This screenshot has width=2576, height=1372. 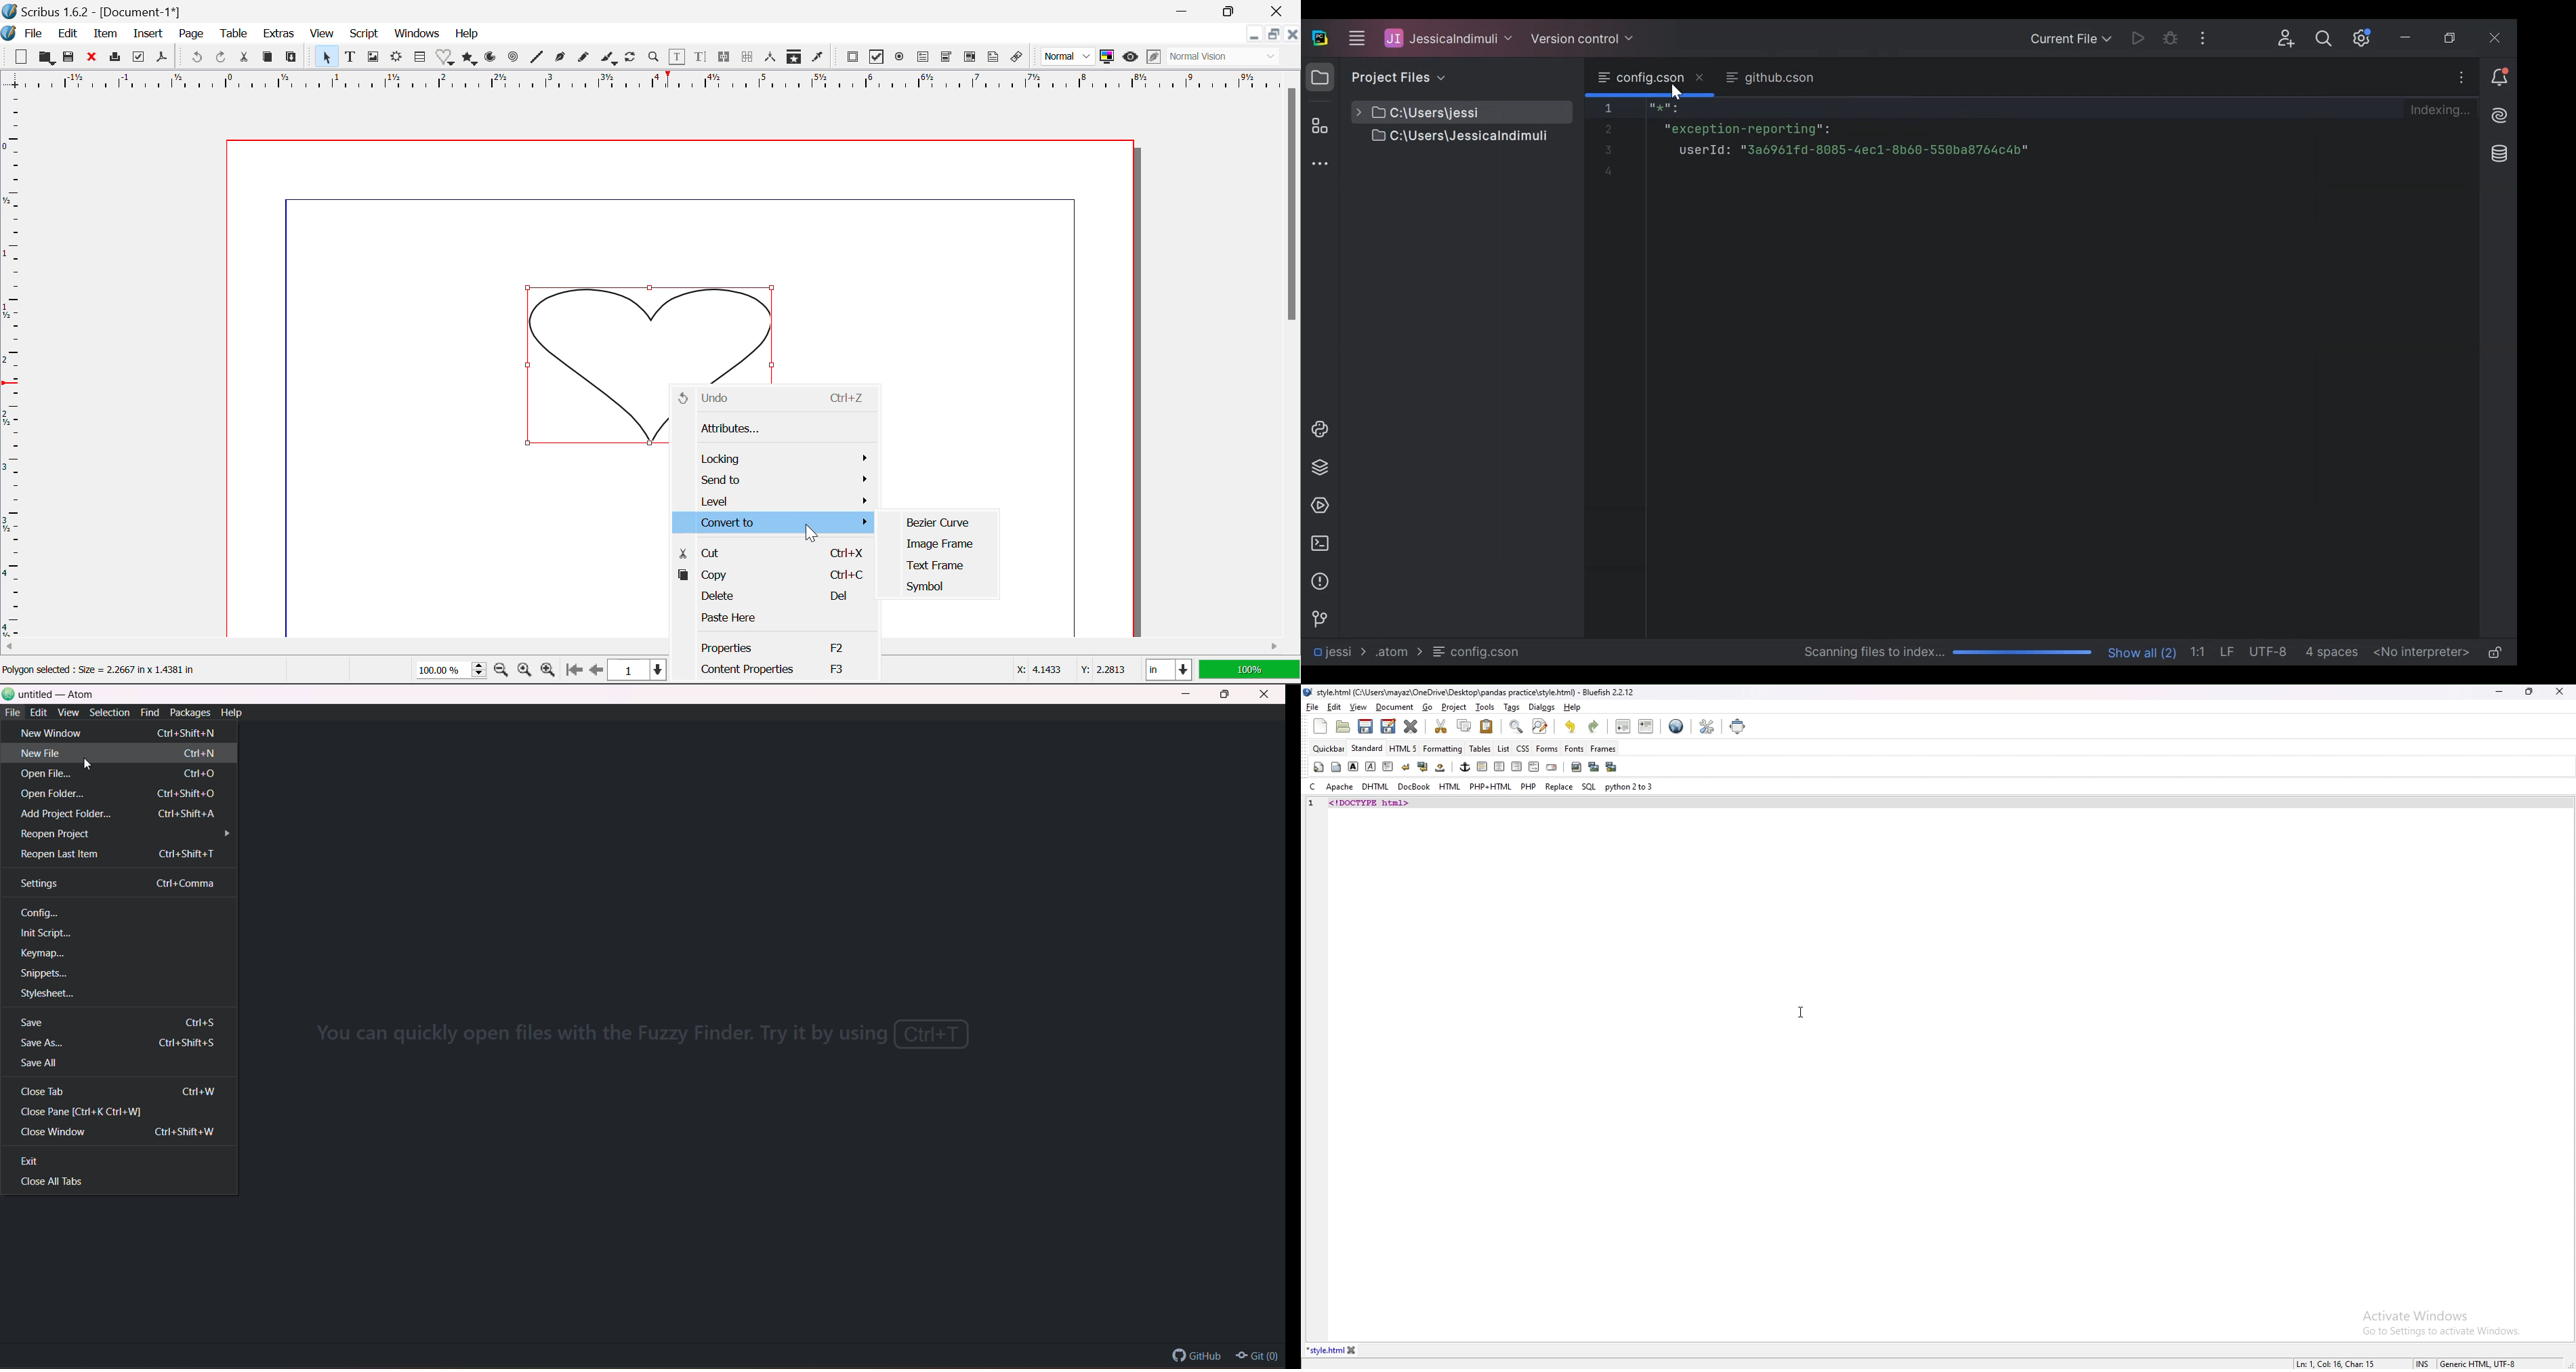 I want to click on Edit Text in Story Editor, so click(x=701, y=59).